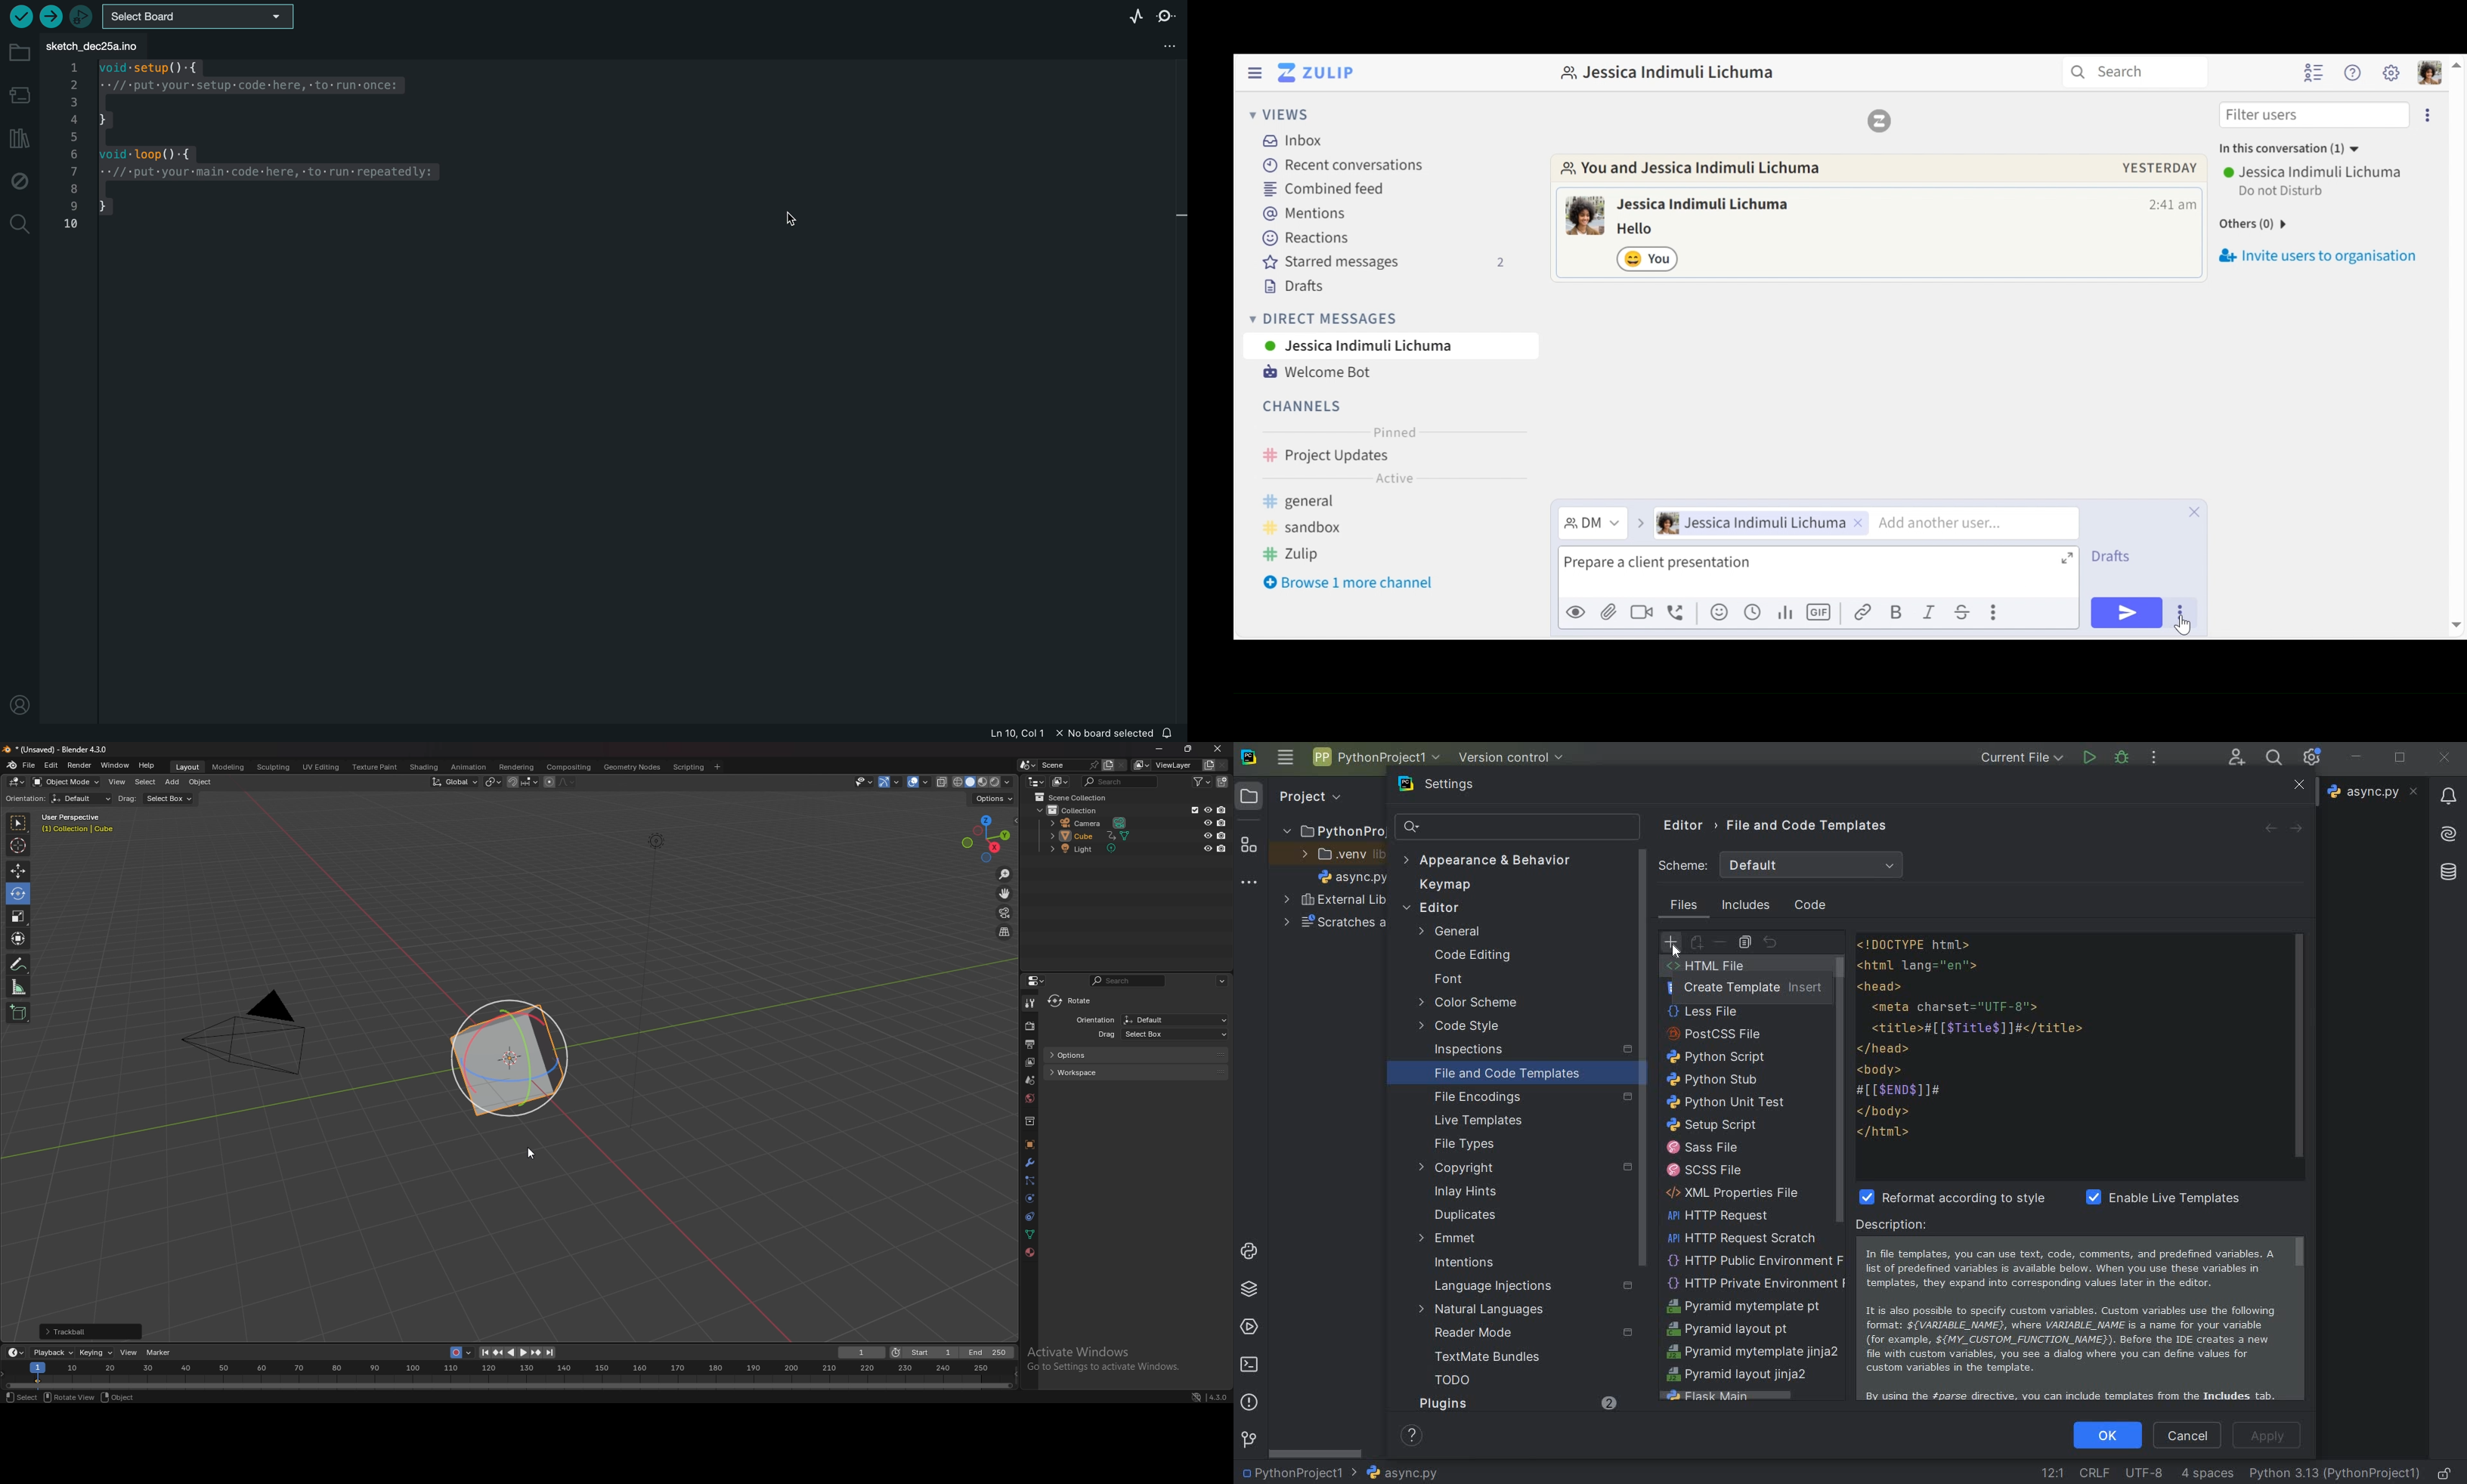 Image resolution: width=2492 pixels, height=1484 pixels. I want to click on physics, so click(1030, 1199).